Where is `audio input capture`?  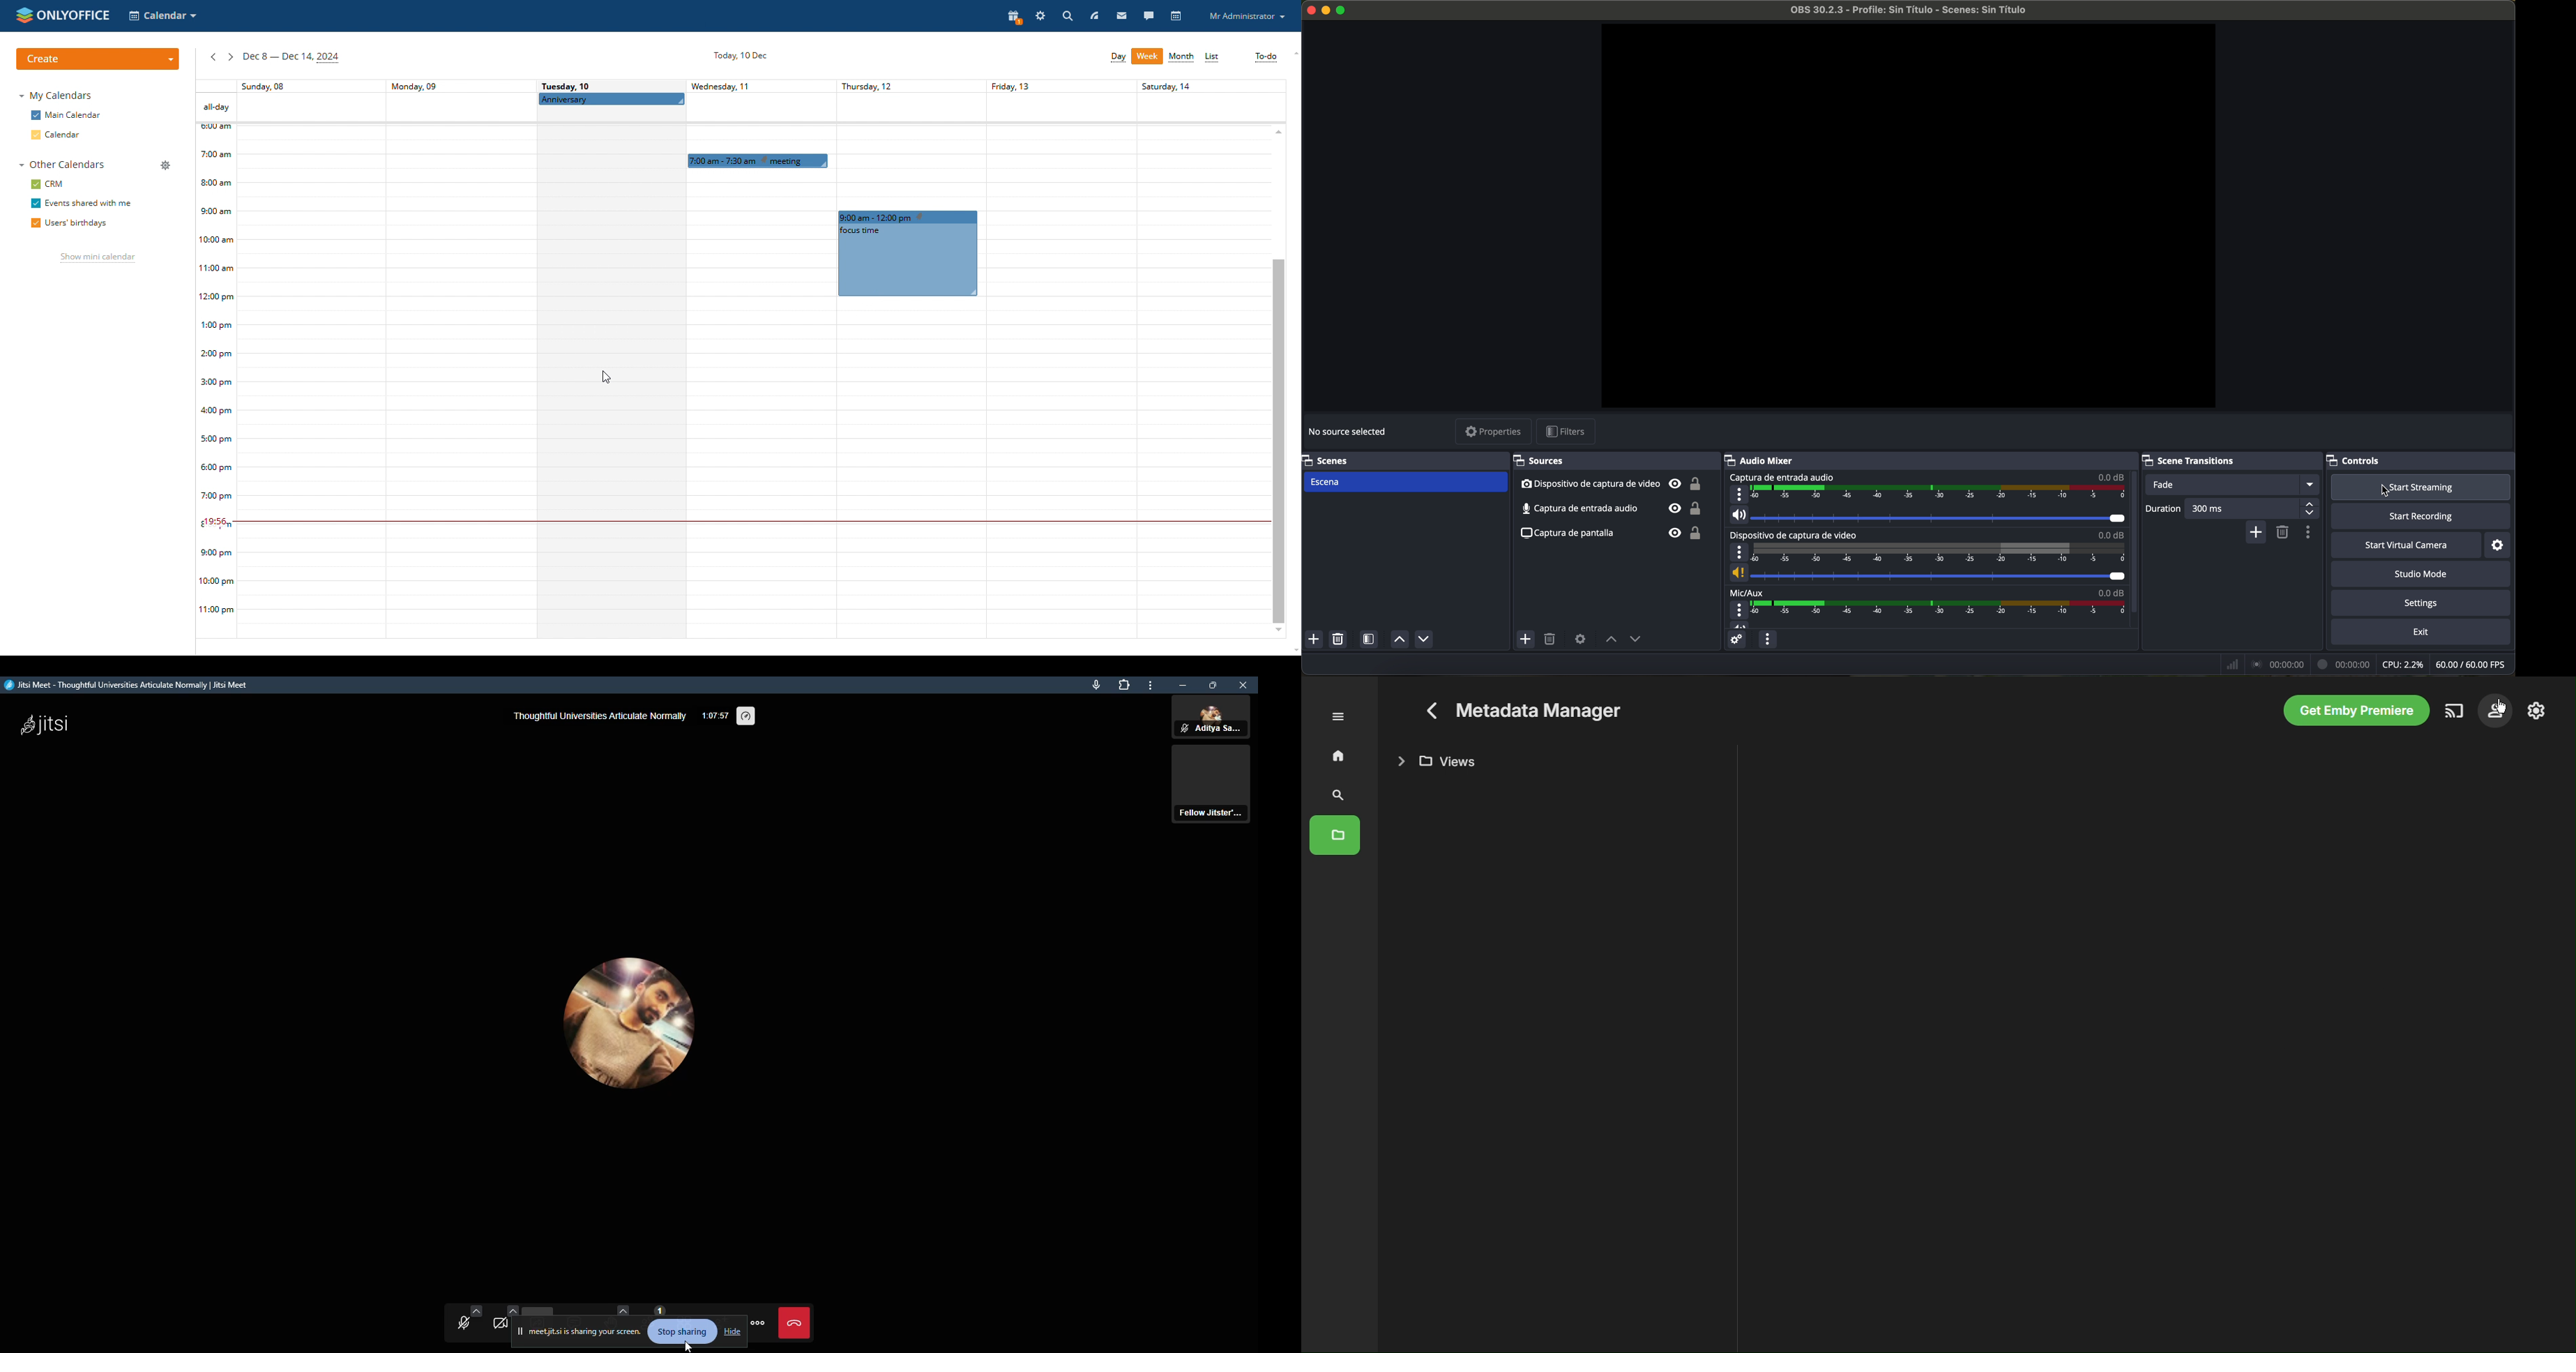
audio input capture is located at coordinates (1613, 508).